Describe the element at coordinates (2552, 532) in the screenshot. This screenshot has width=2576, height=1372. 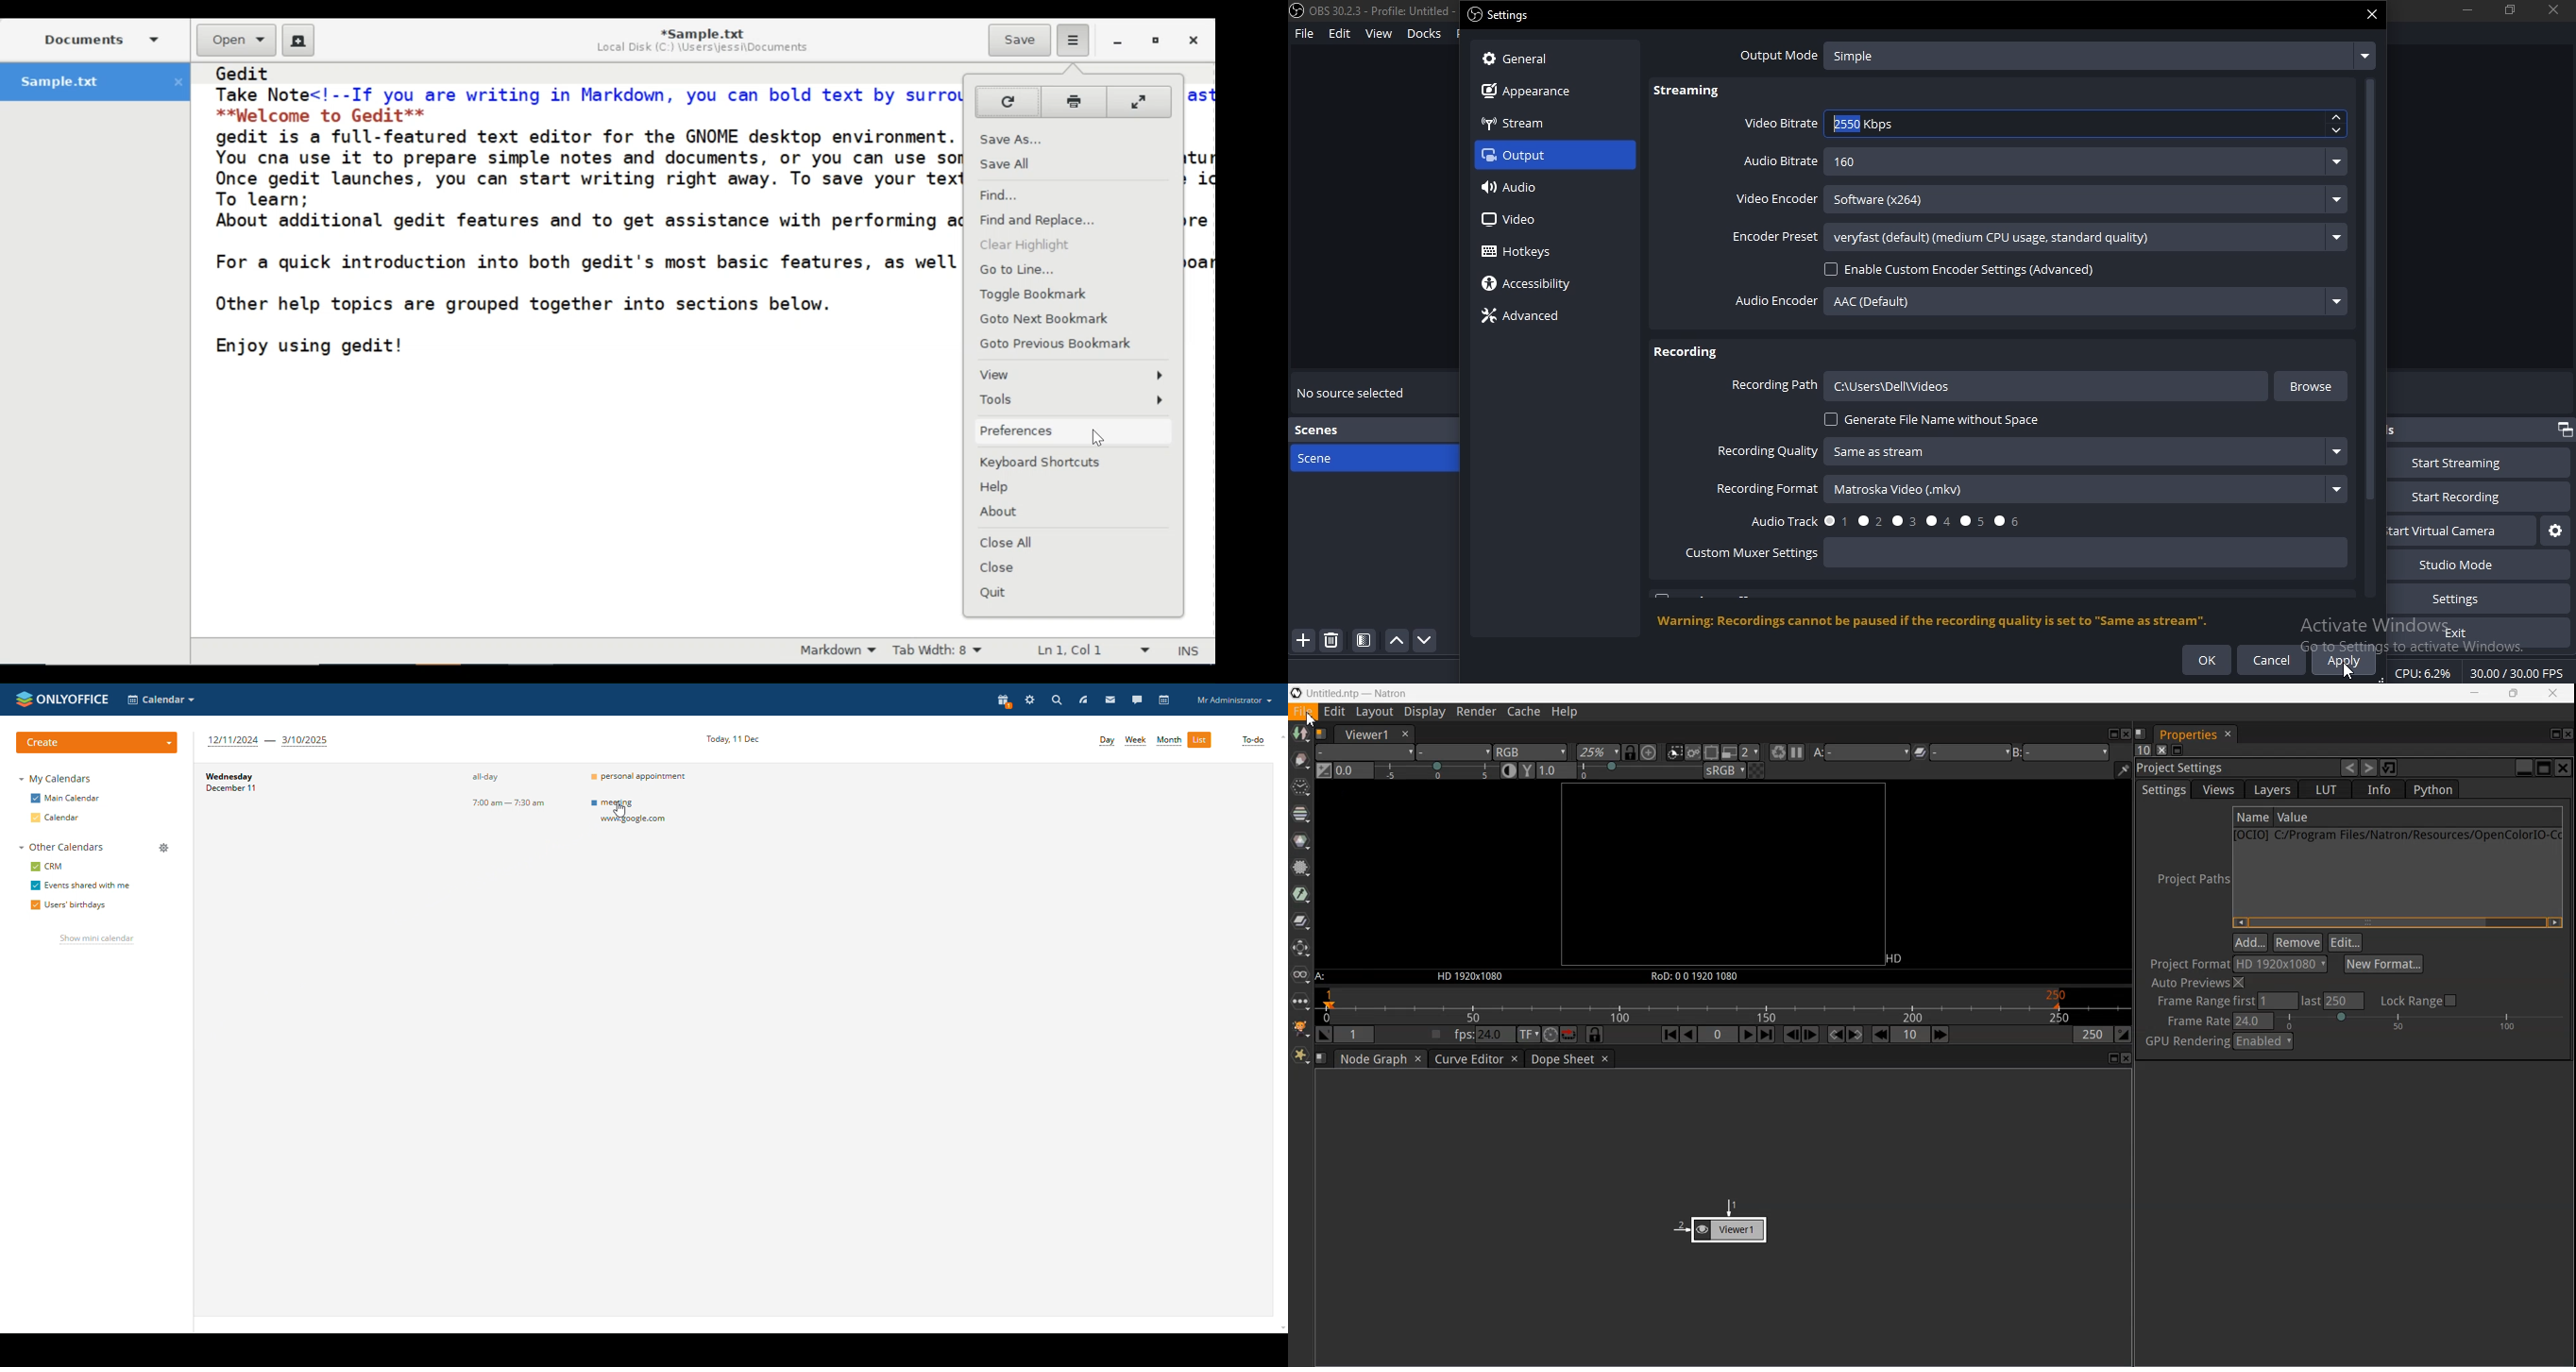
I see `start virtual camera` at that location.